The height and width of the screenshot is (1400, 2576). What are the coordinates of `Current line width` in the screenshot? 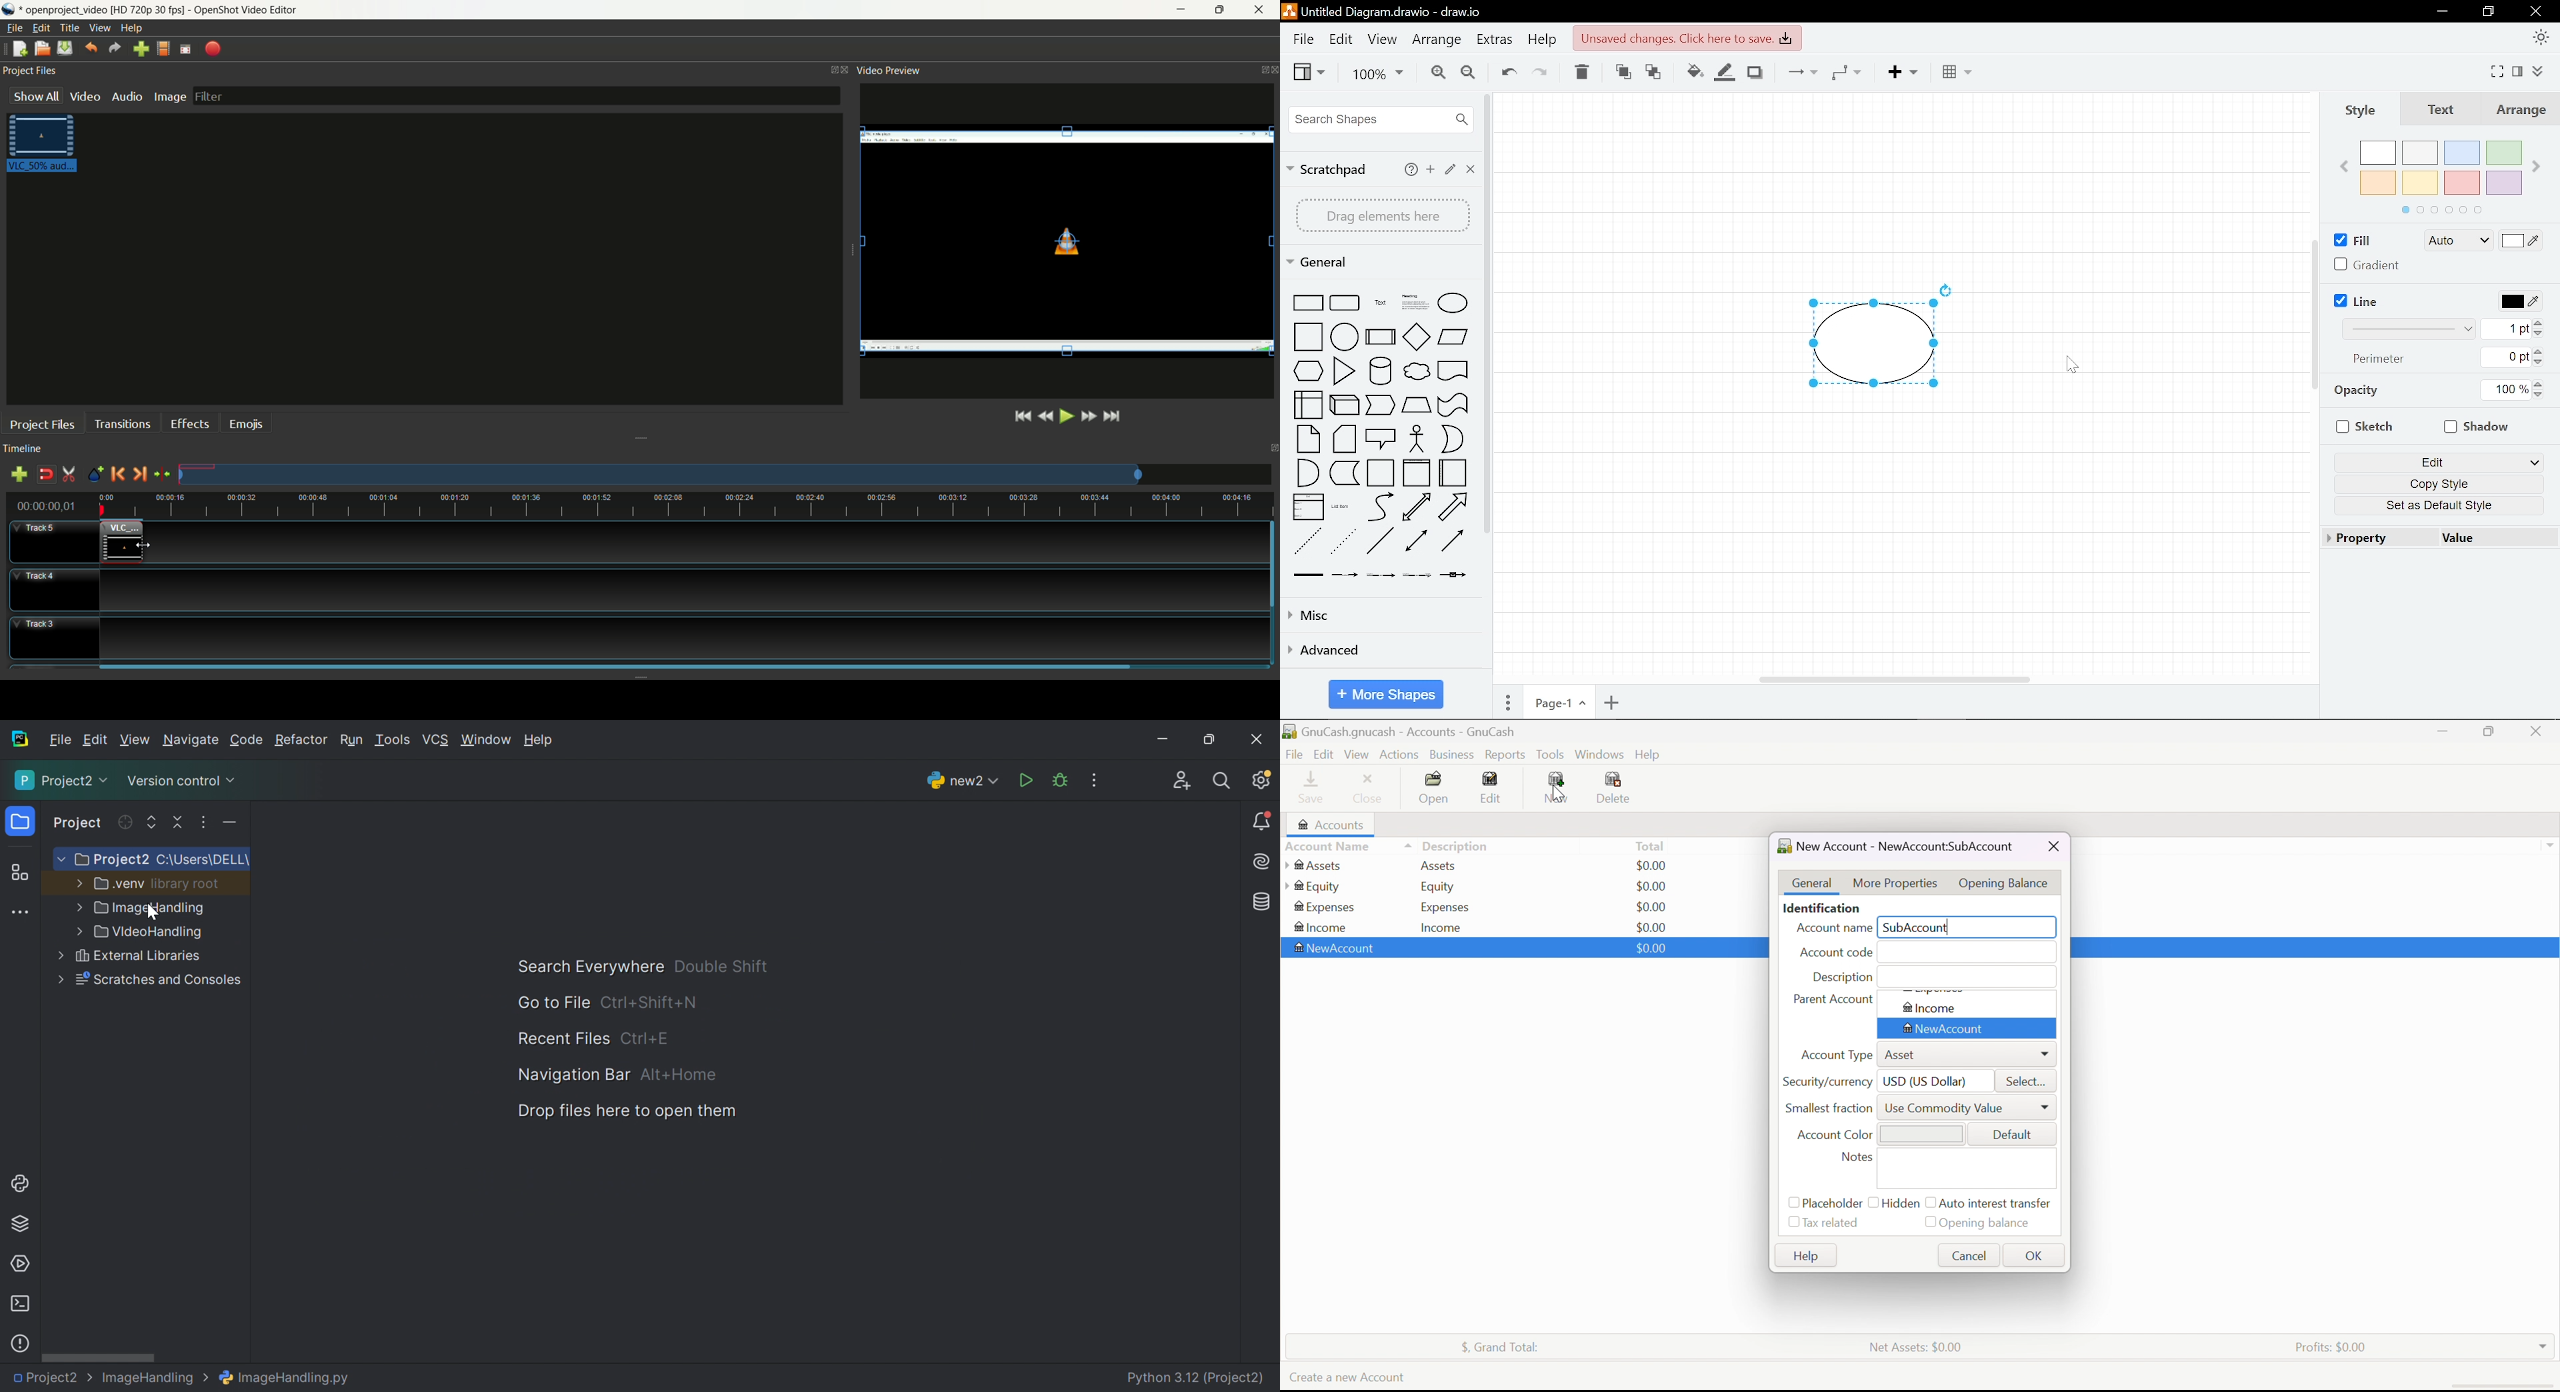 It's located at (2511, 328).